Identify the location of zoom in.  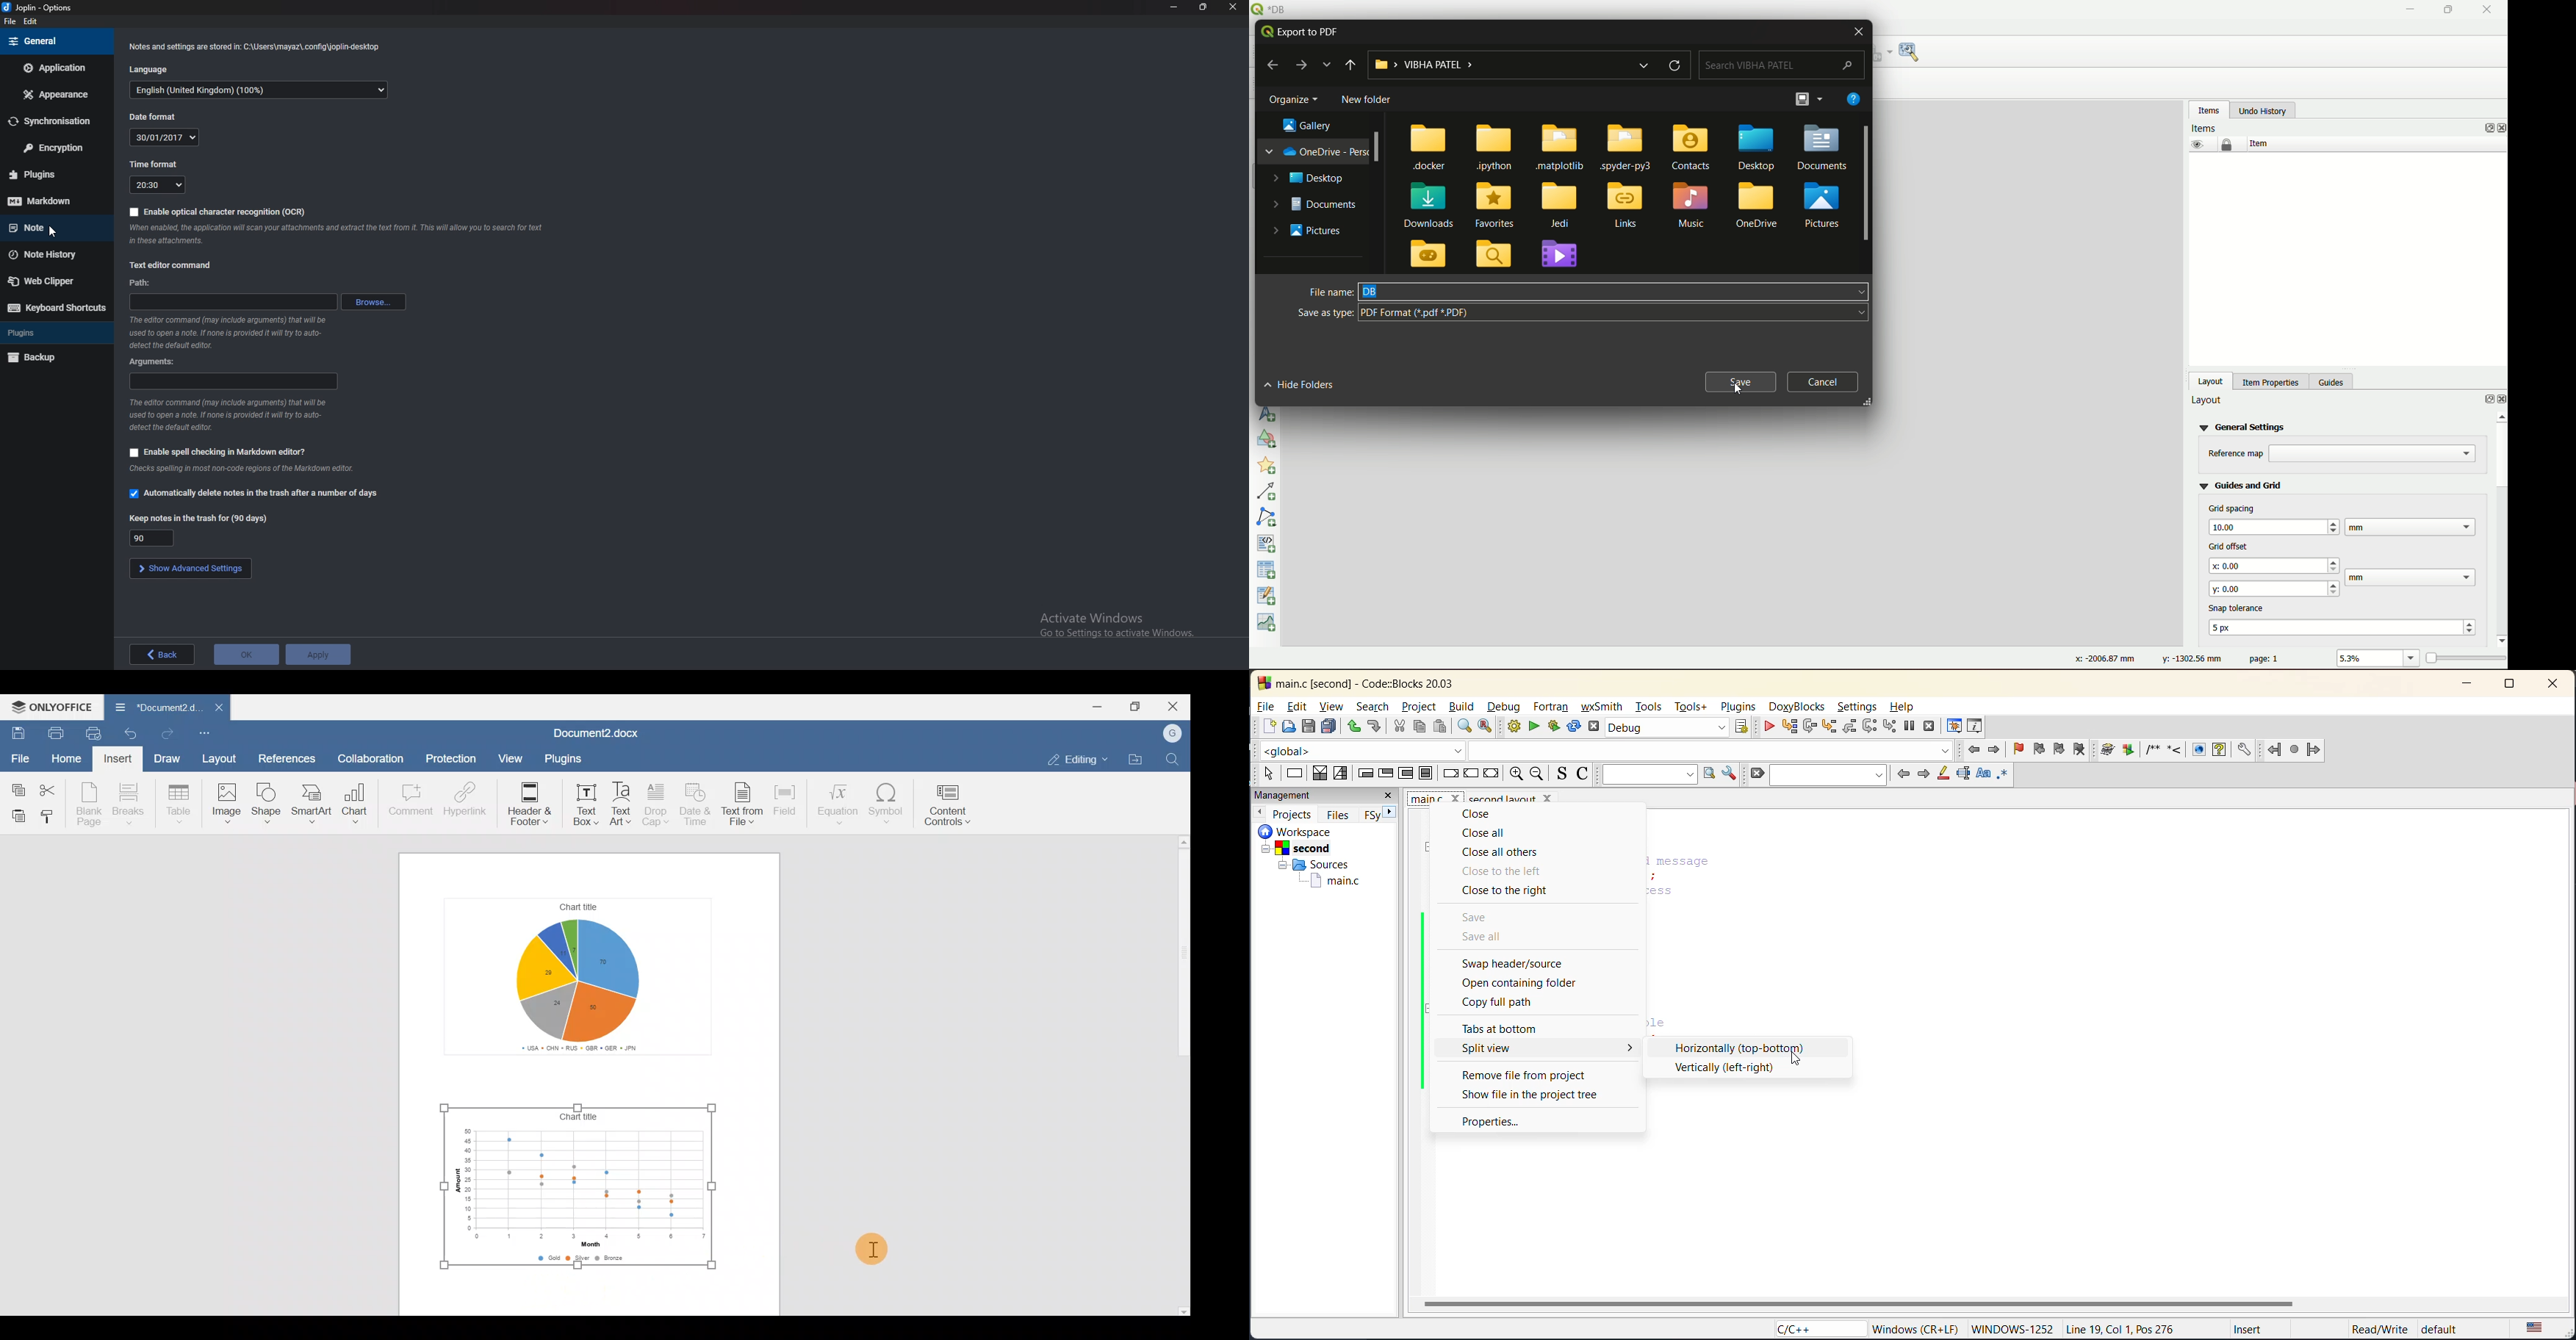
(1517, 774).